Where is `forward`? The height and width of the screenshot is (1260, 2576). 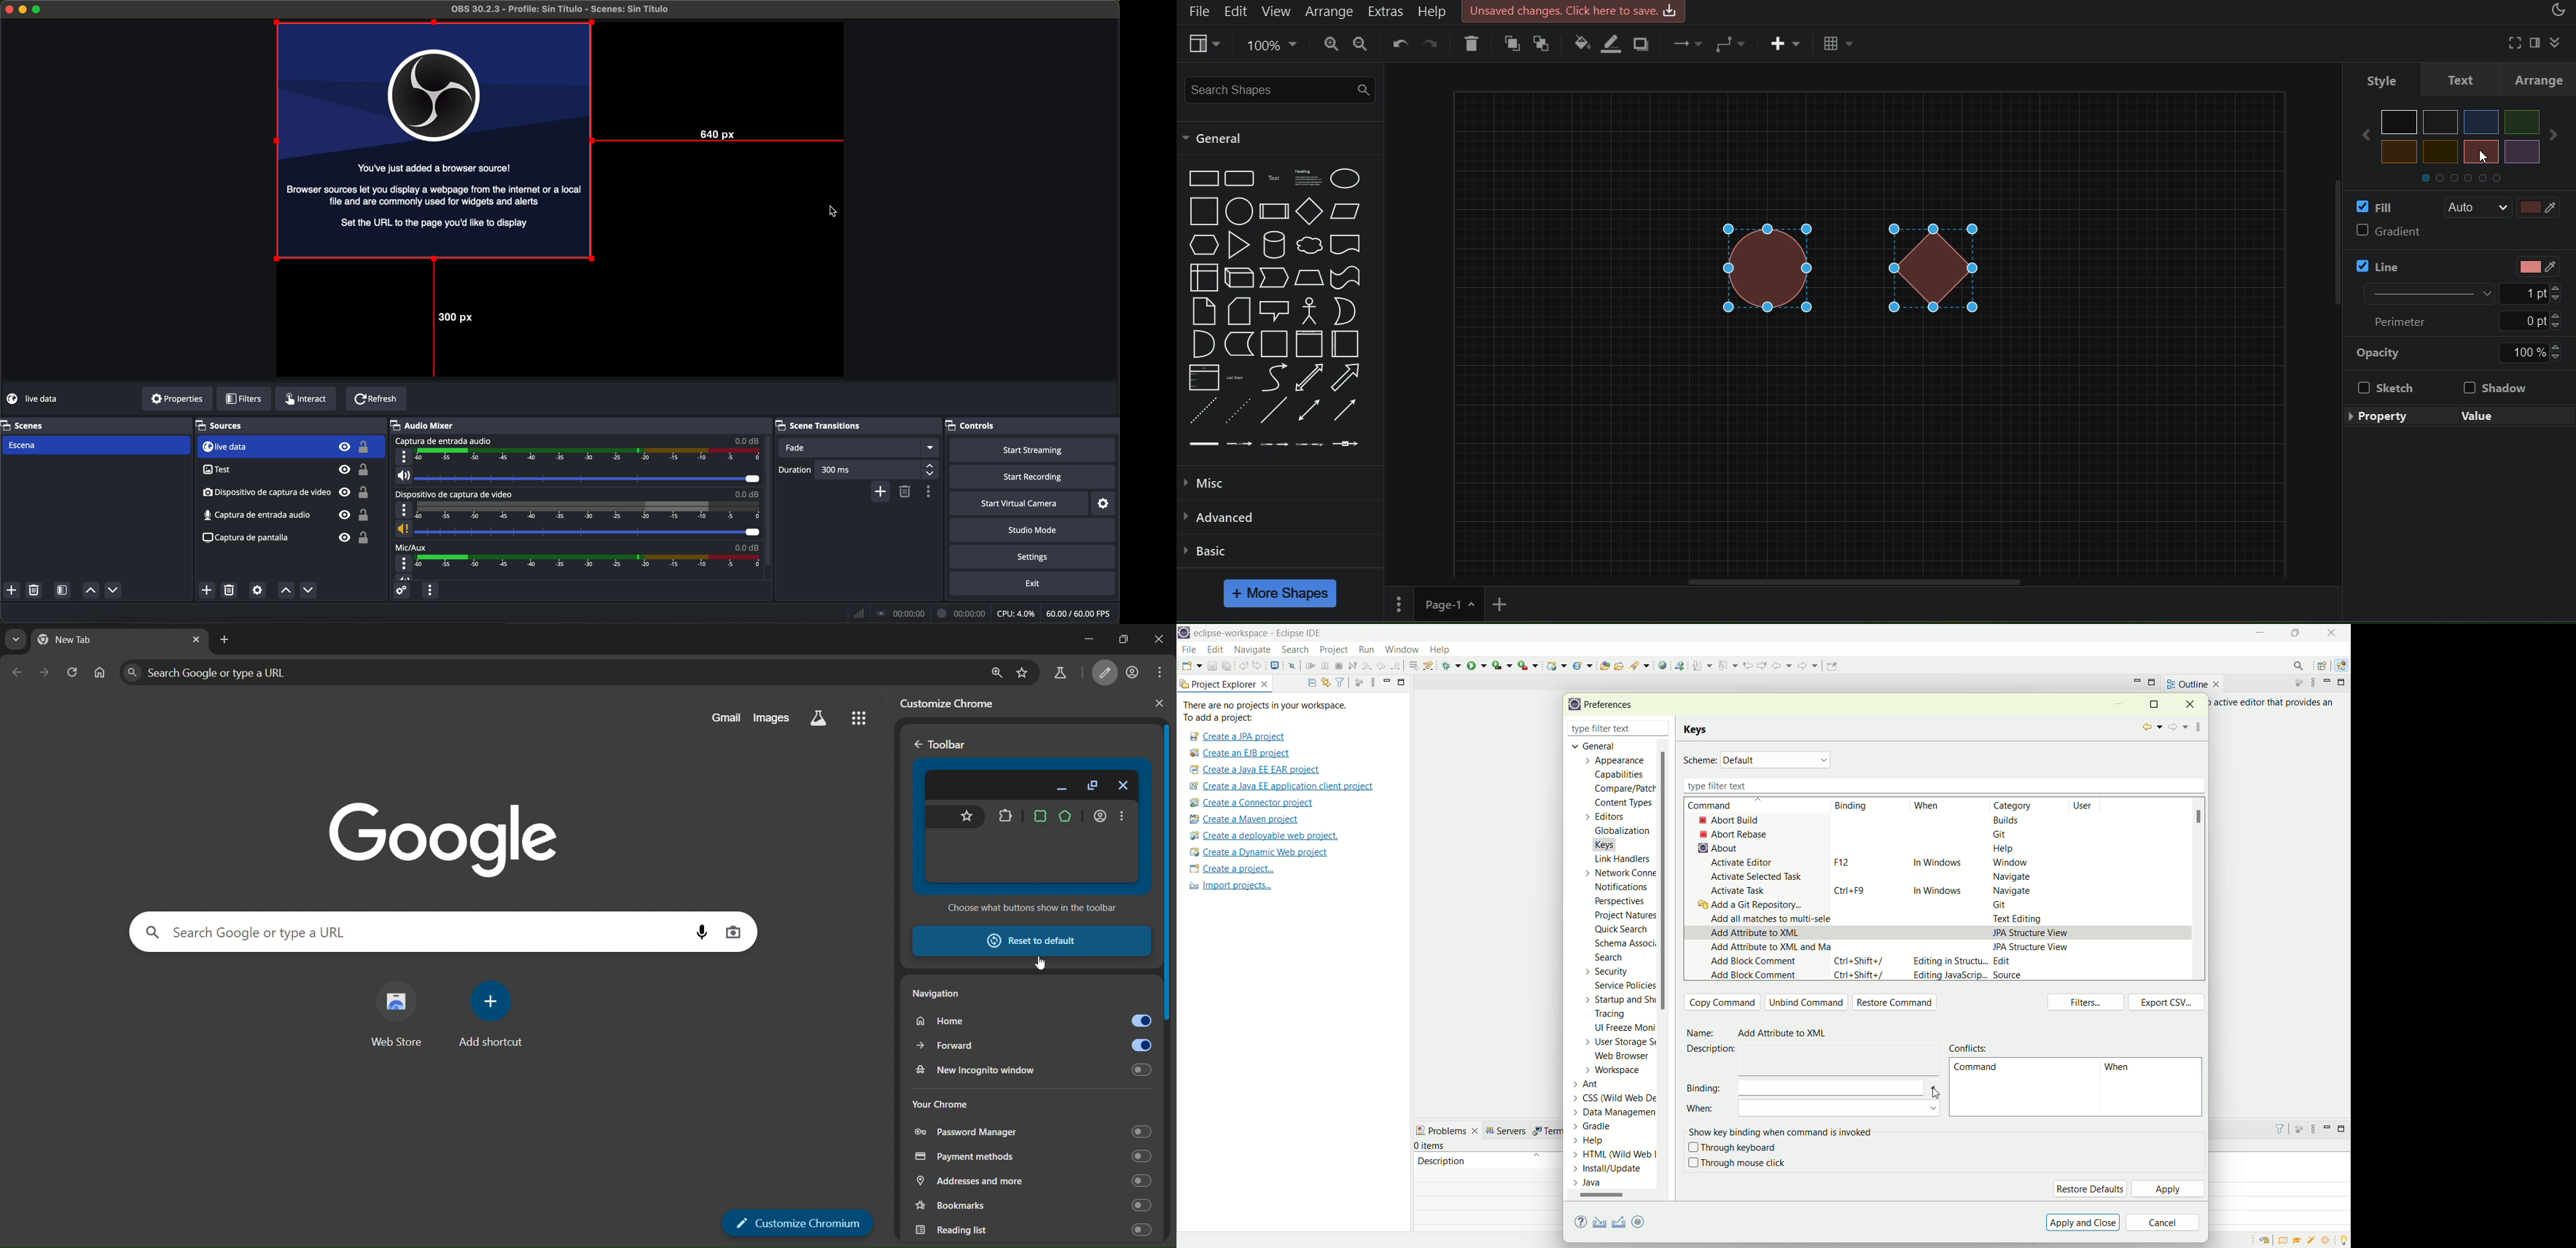 forward is located at coordinates (1030, 1044).